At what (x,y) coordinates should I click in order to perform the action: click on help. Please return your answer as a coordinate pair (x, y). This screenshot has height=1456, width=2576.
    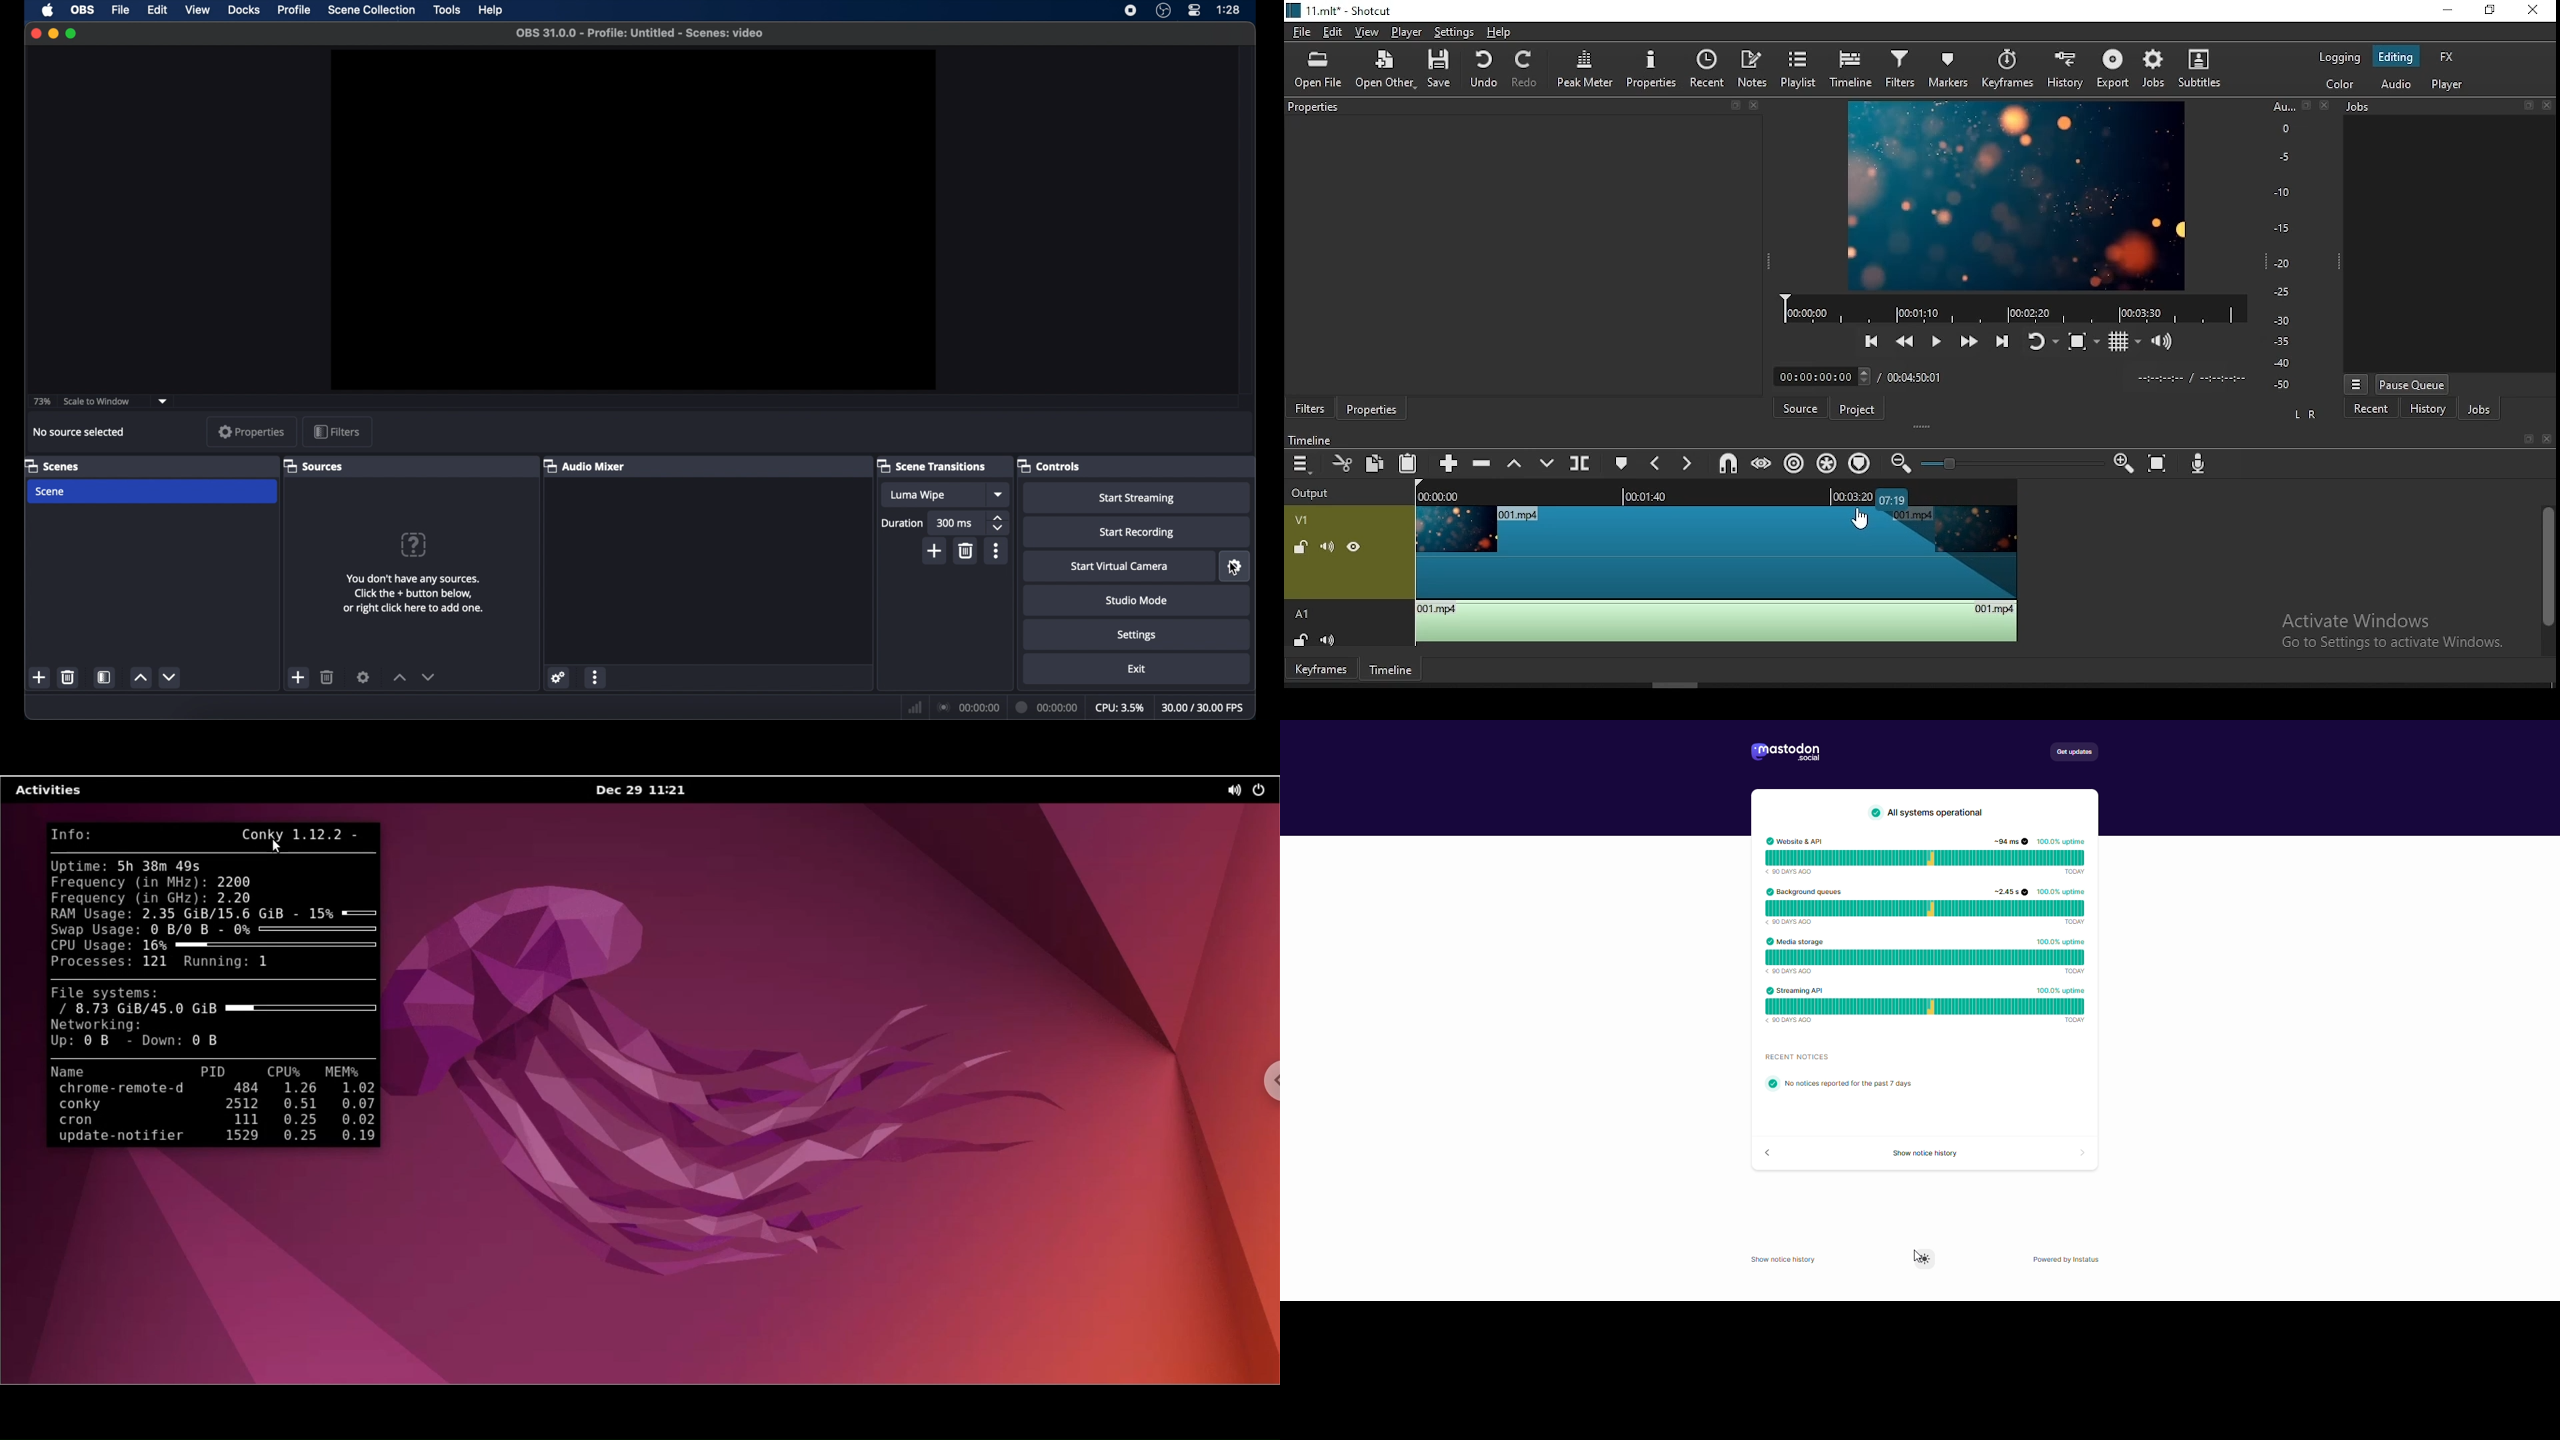
    Looking at the image, I should click on (415, 544).